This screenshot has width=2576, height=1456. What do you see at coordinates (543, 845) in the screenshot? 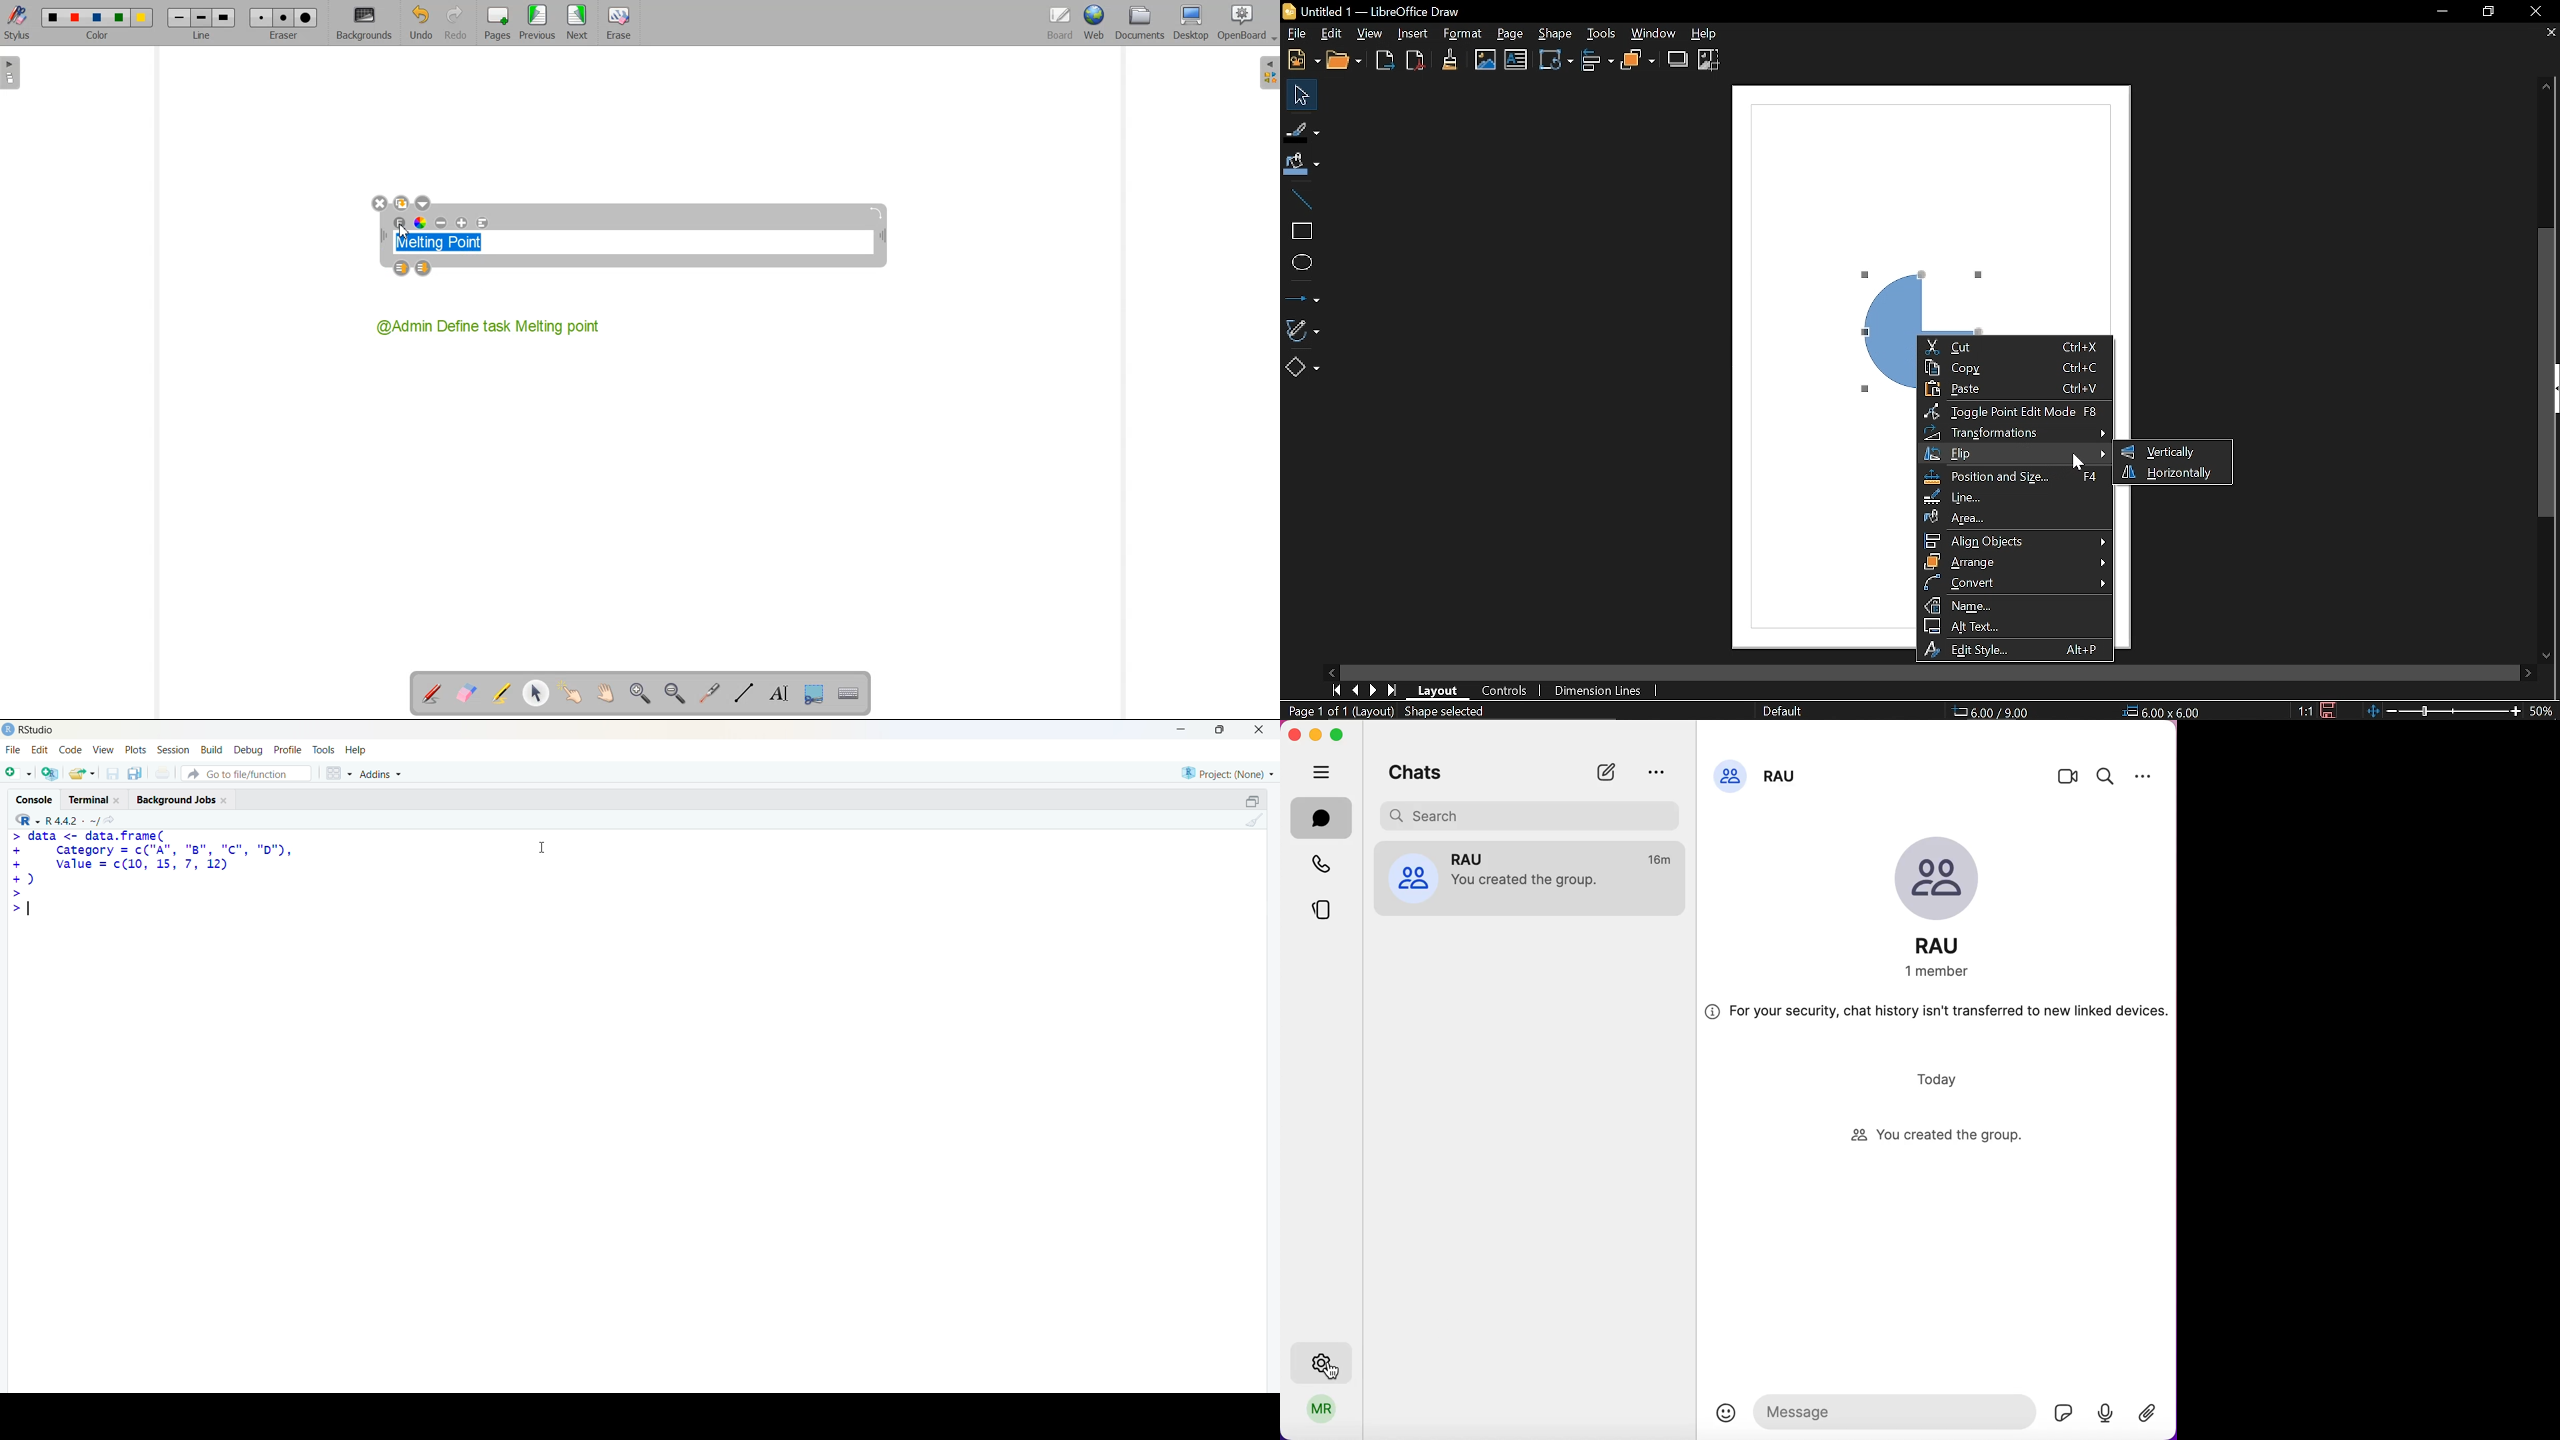
I see `Cursor` at bounding box center [543, 845].